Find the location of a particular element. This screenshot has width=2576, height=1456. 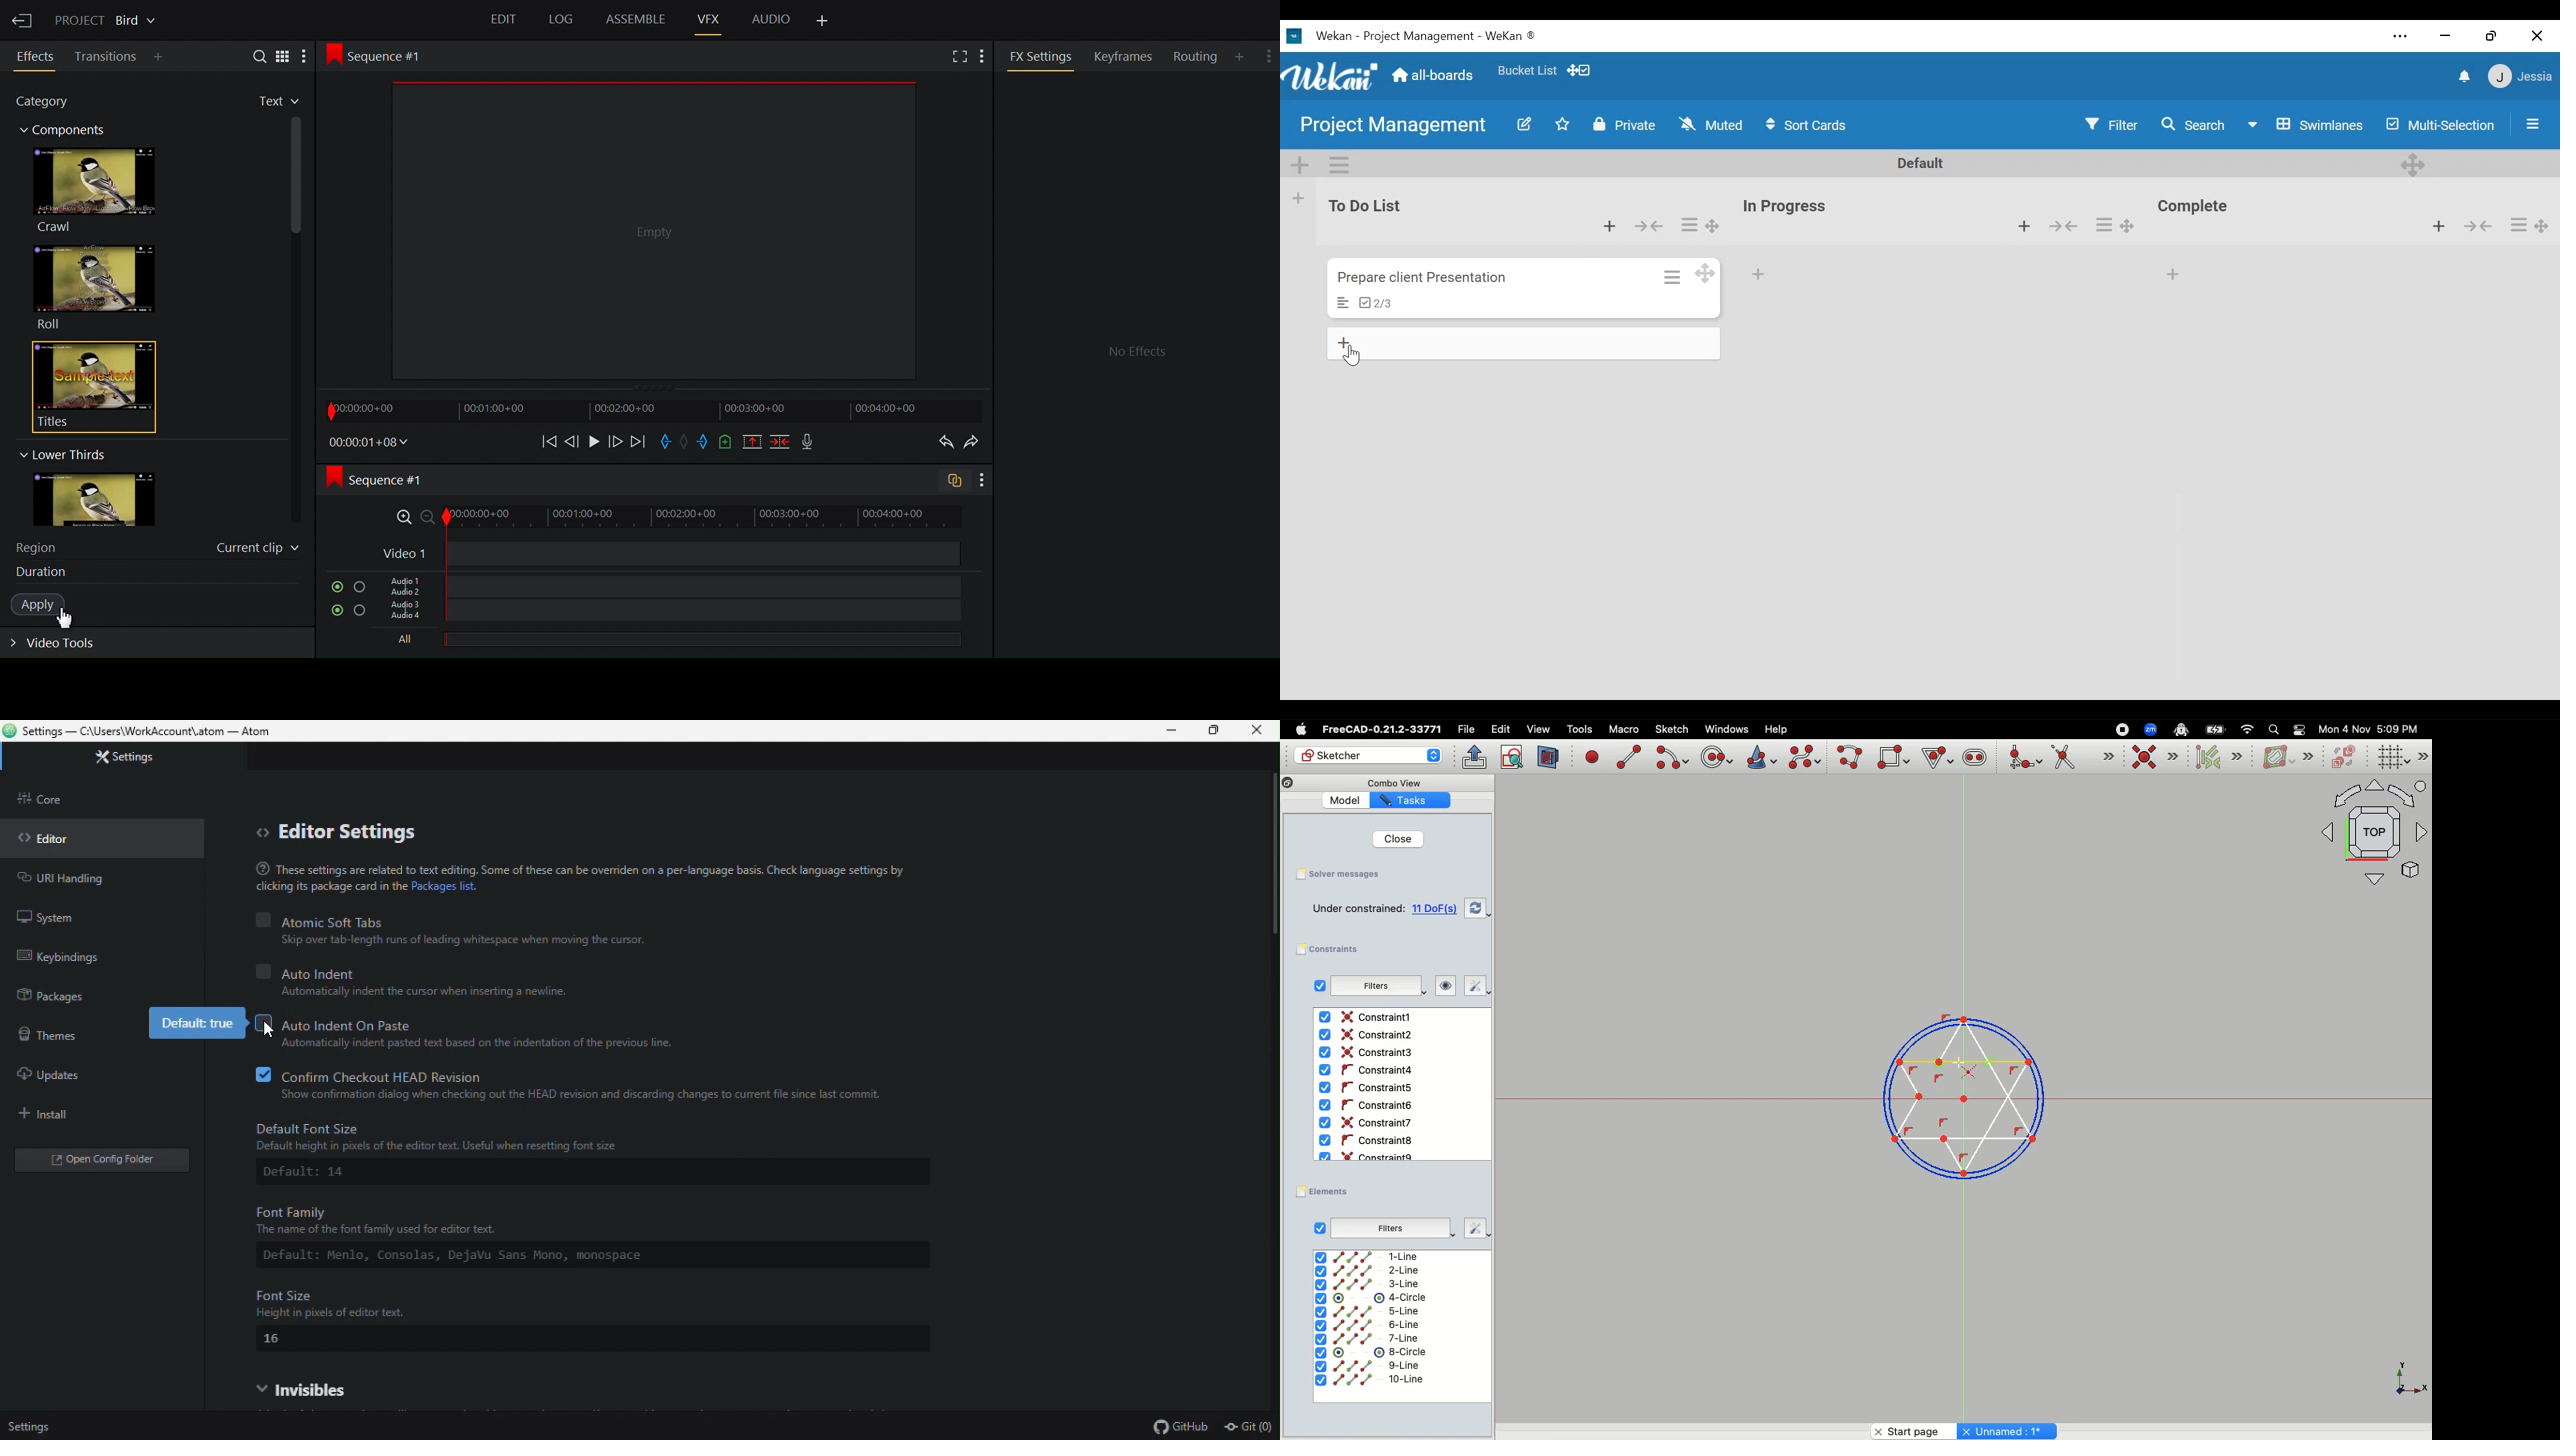

Current clip is located at coordinates (258, 551).